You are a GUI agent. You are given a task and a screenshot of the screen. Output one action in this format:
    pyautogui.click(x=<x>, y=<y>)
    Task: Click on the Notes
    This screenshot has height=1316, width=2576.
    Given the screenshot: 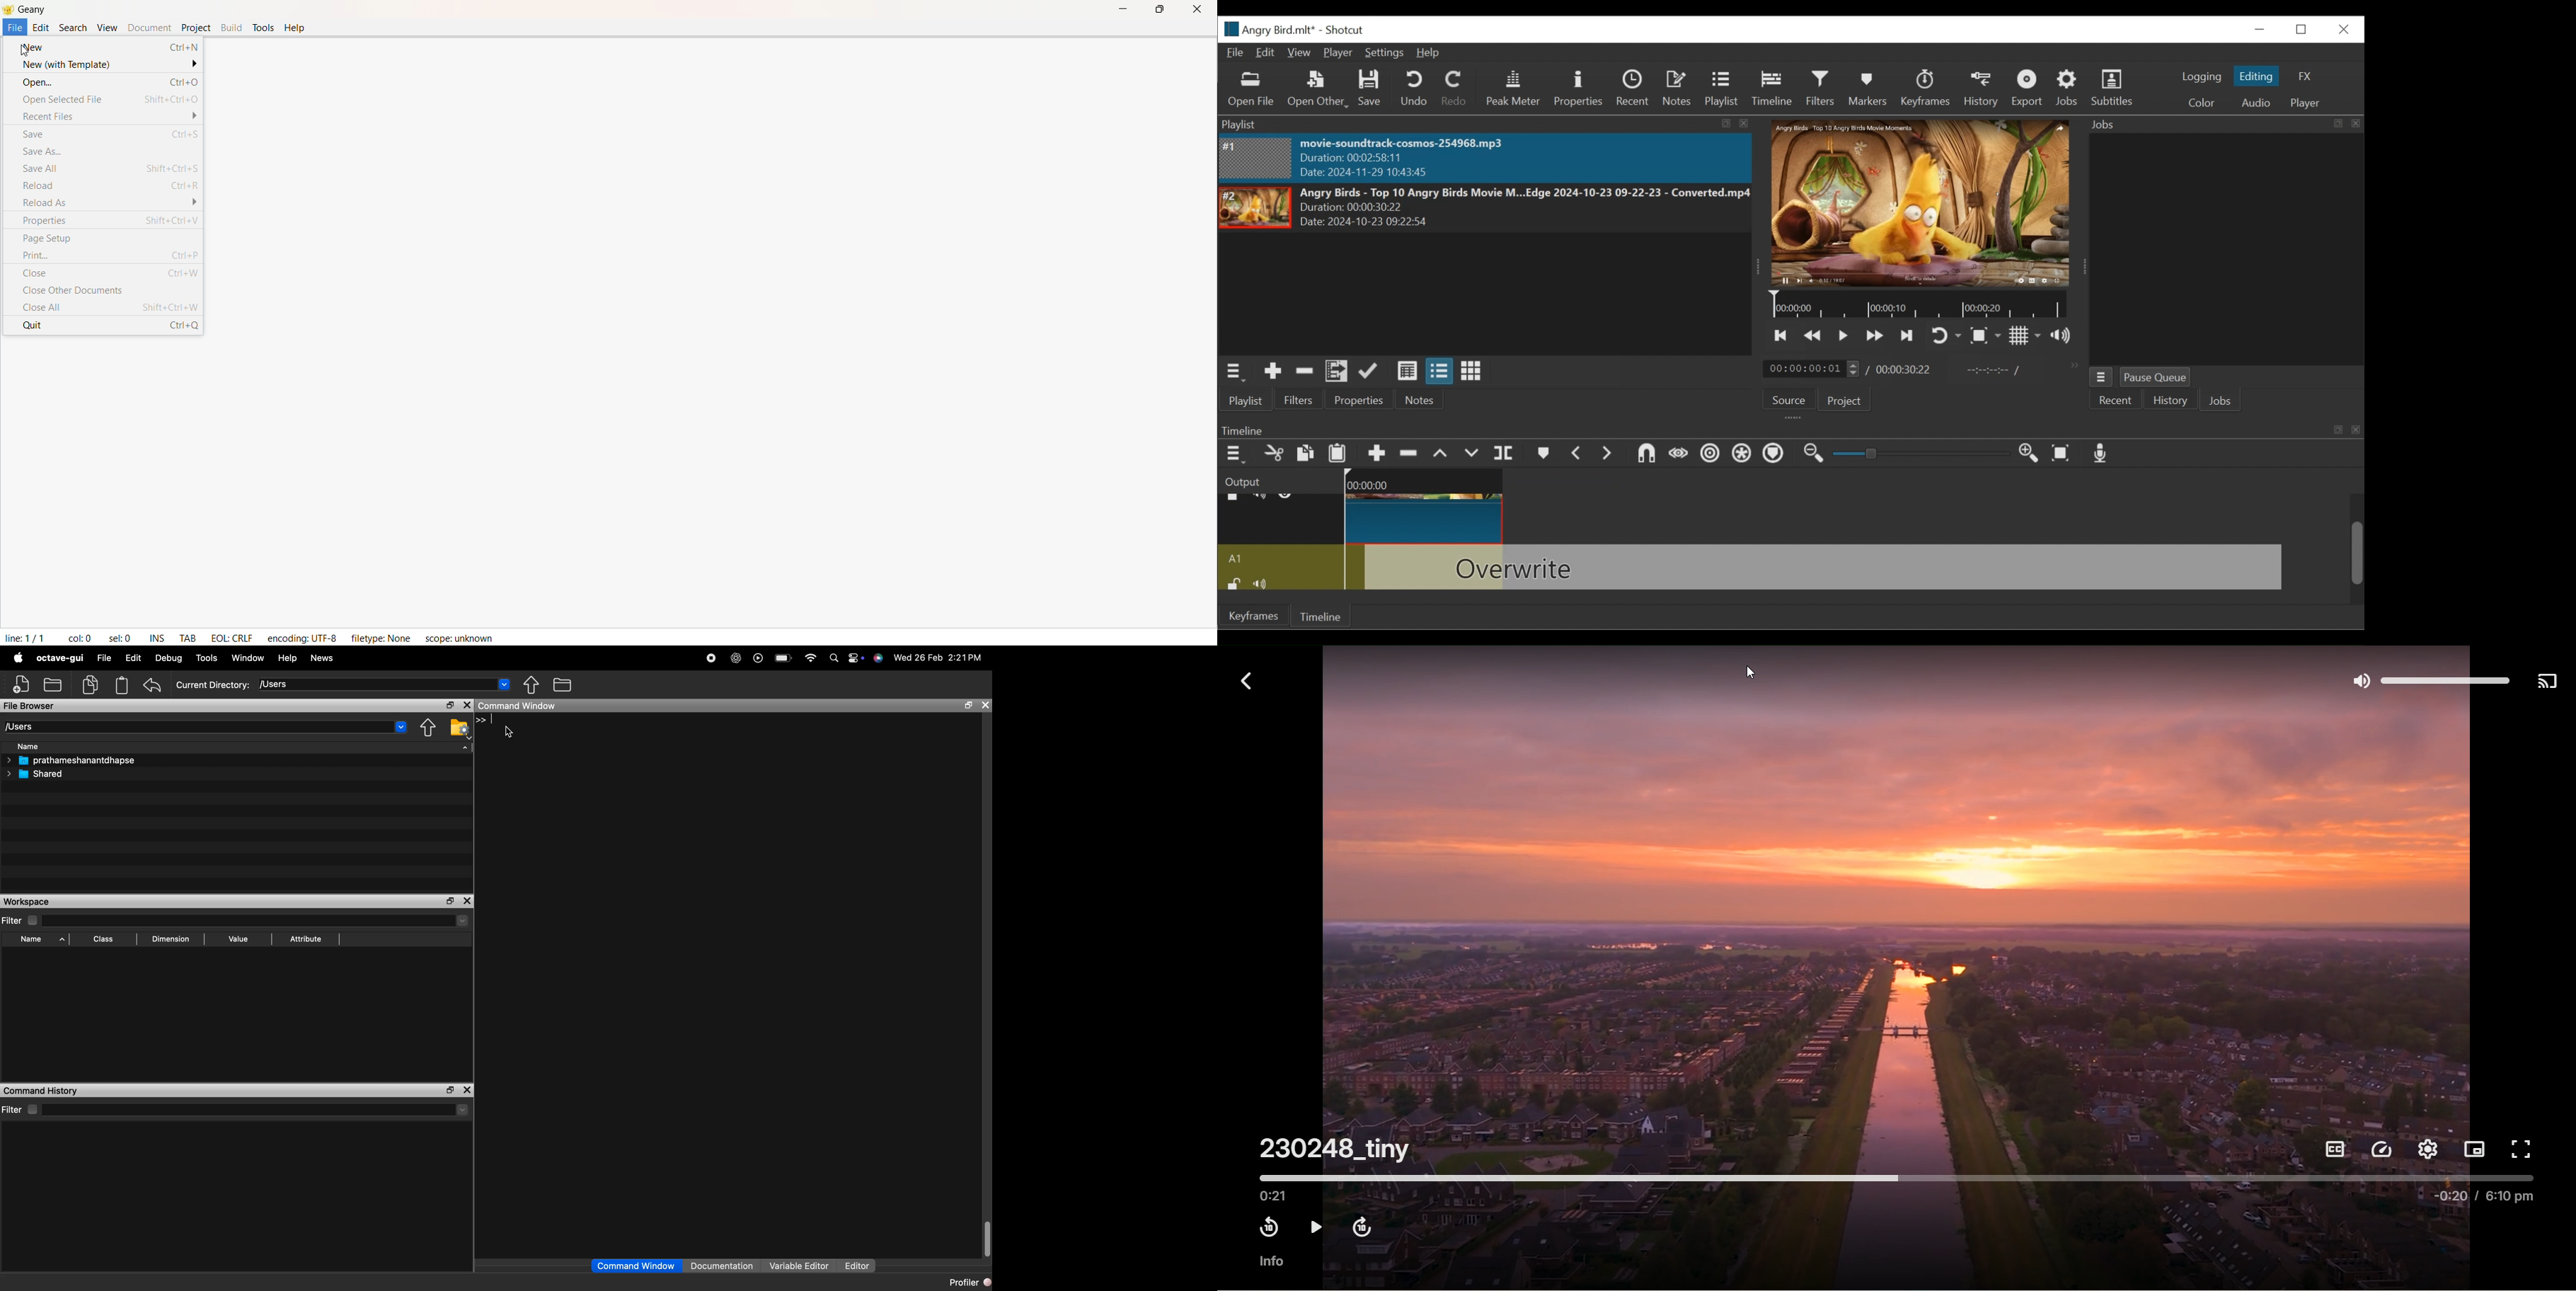 What is the action you would take?
    pyautogui.click(x=1676, y=88)
    